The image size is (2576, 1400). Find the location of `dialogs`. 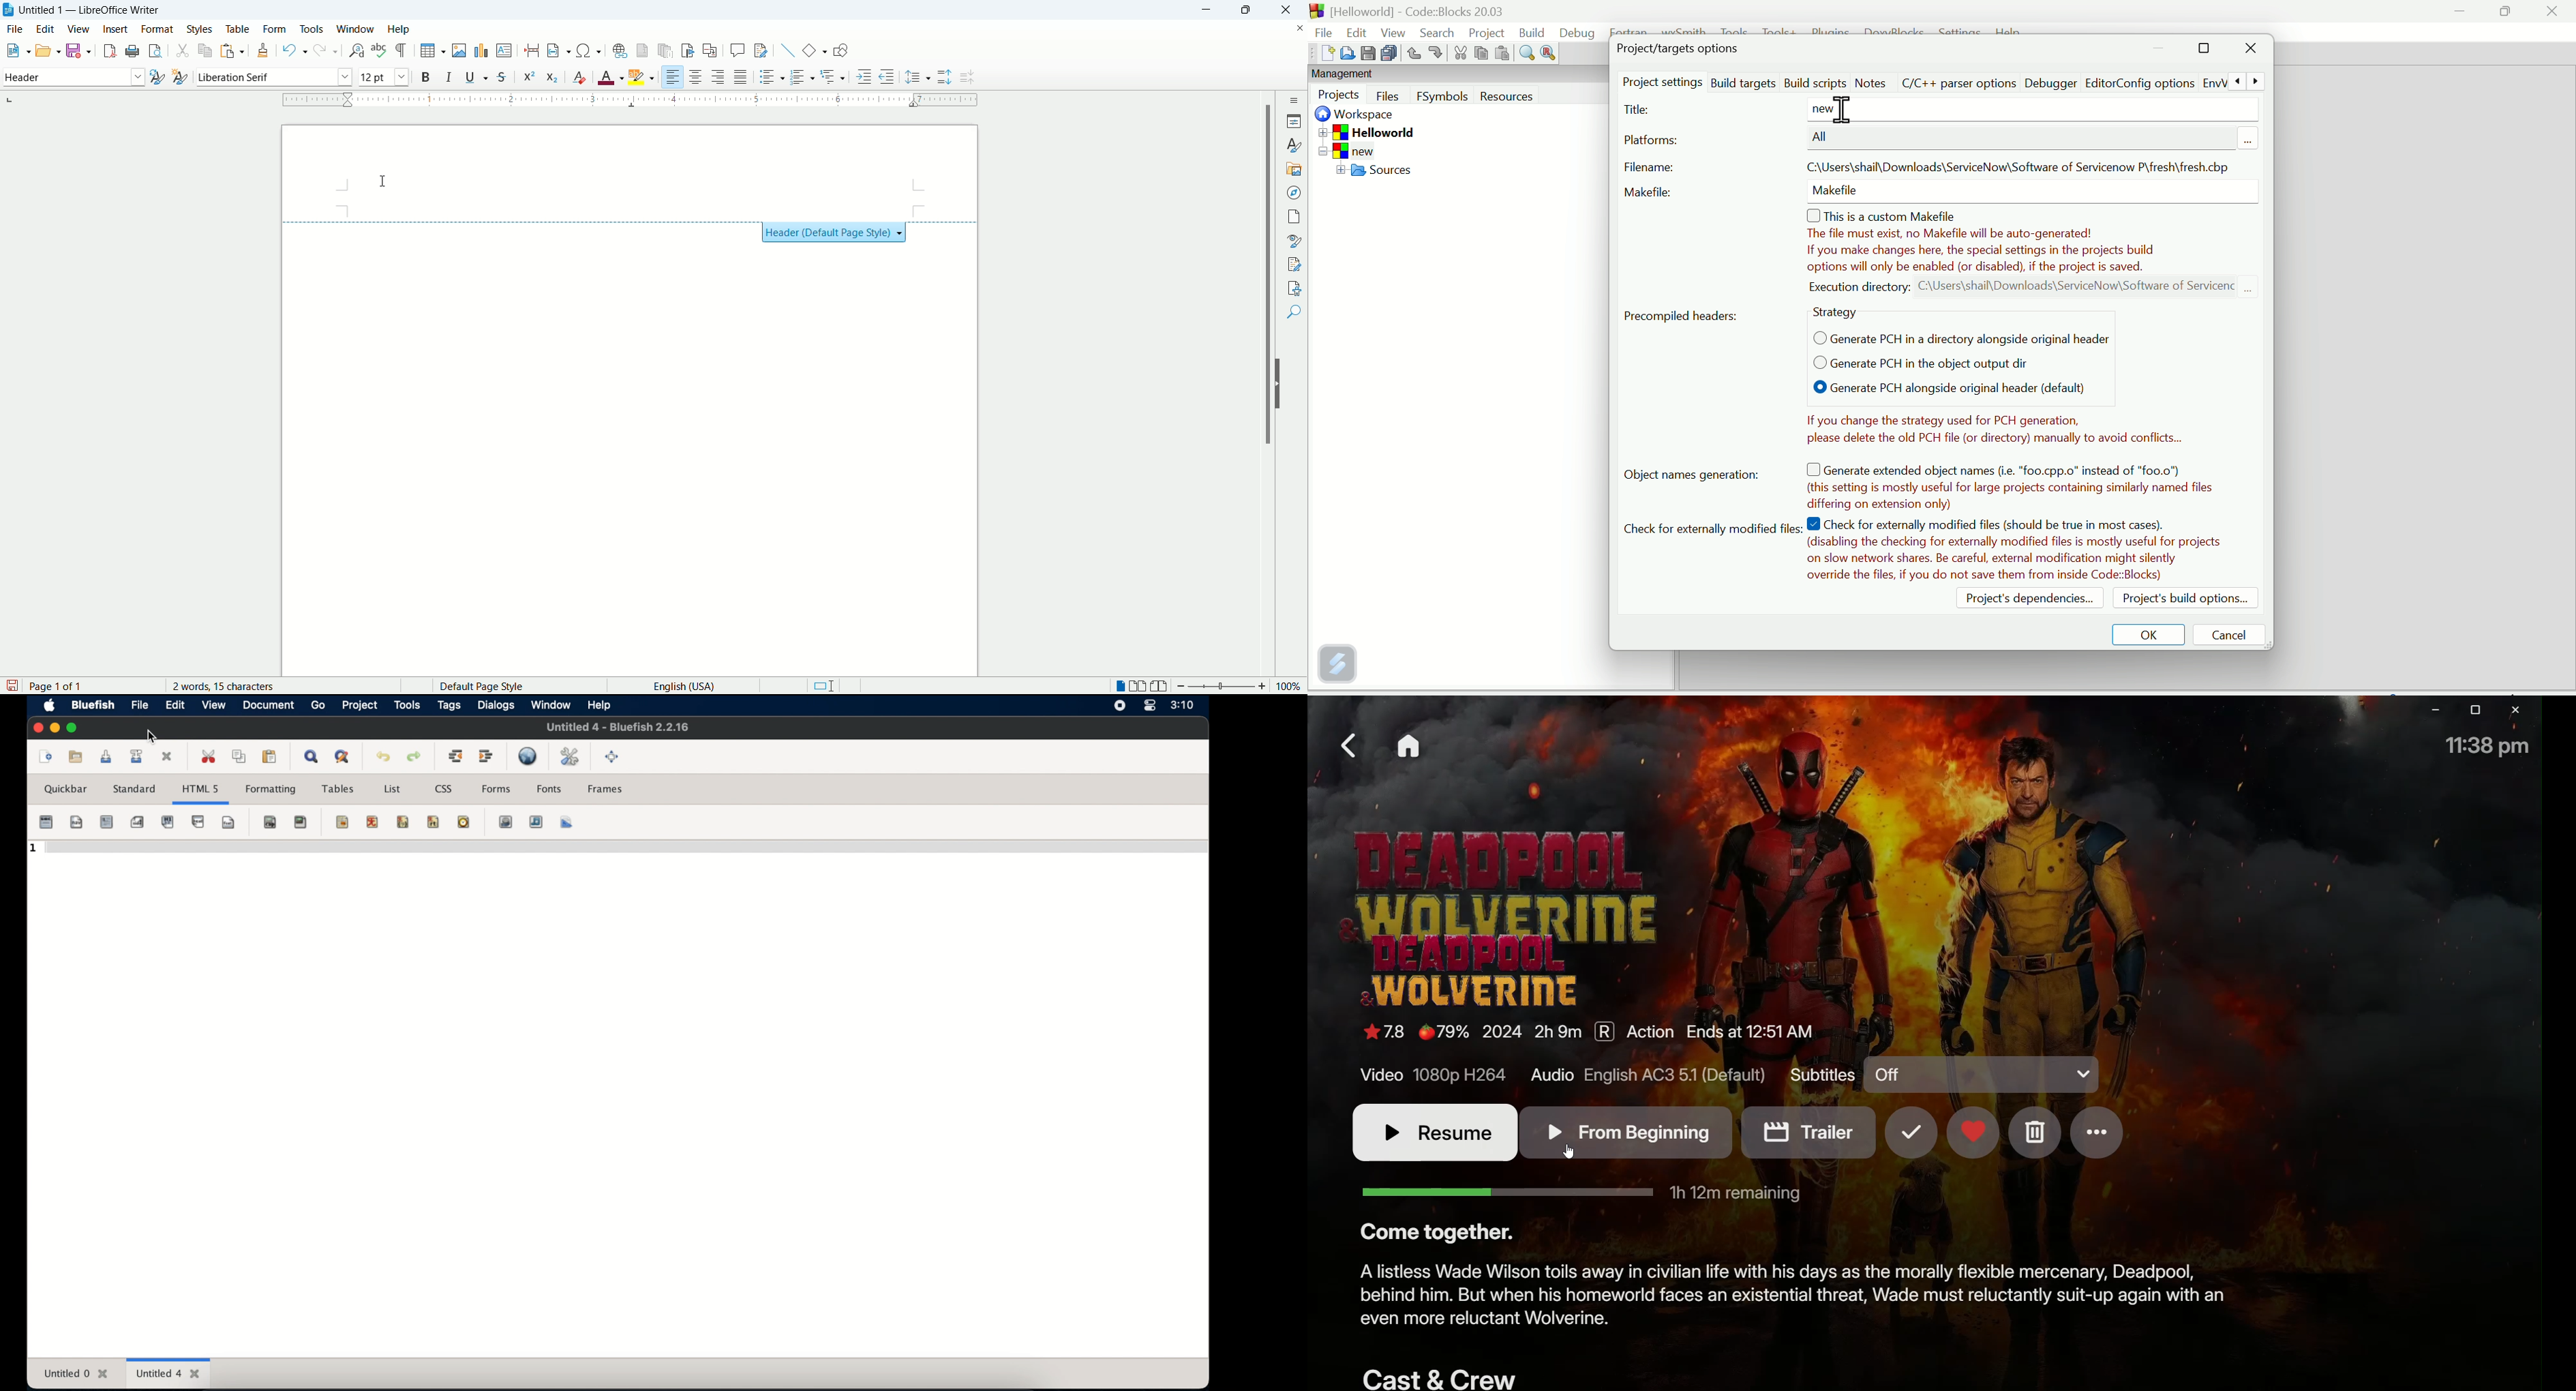

dialogs is located at coordinates (496, 705).